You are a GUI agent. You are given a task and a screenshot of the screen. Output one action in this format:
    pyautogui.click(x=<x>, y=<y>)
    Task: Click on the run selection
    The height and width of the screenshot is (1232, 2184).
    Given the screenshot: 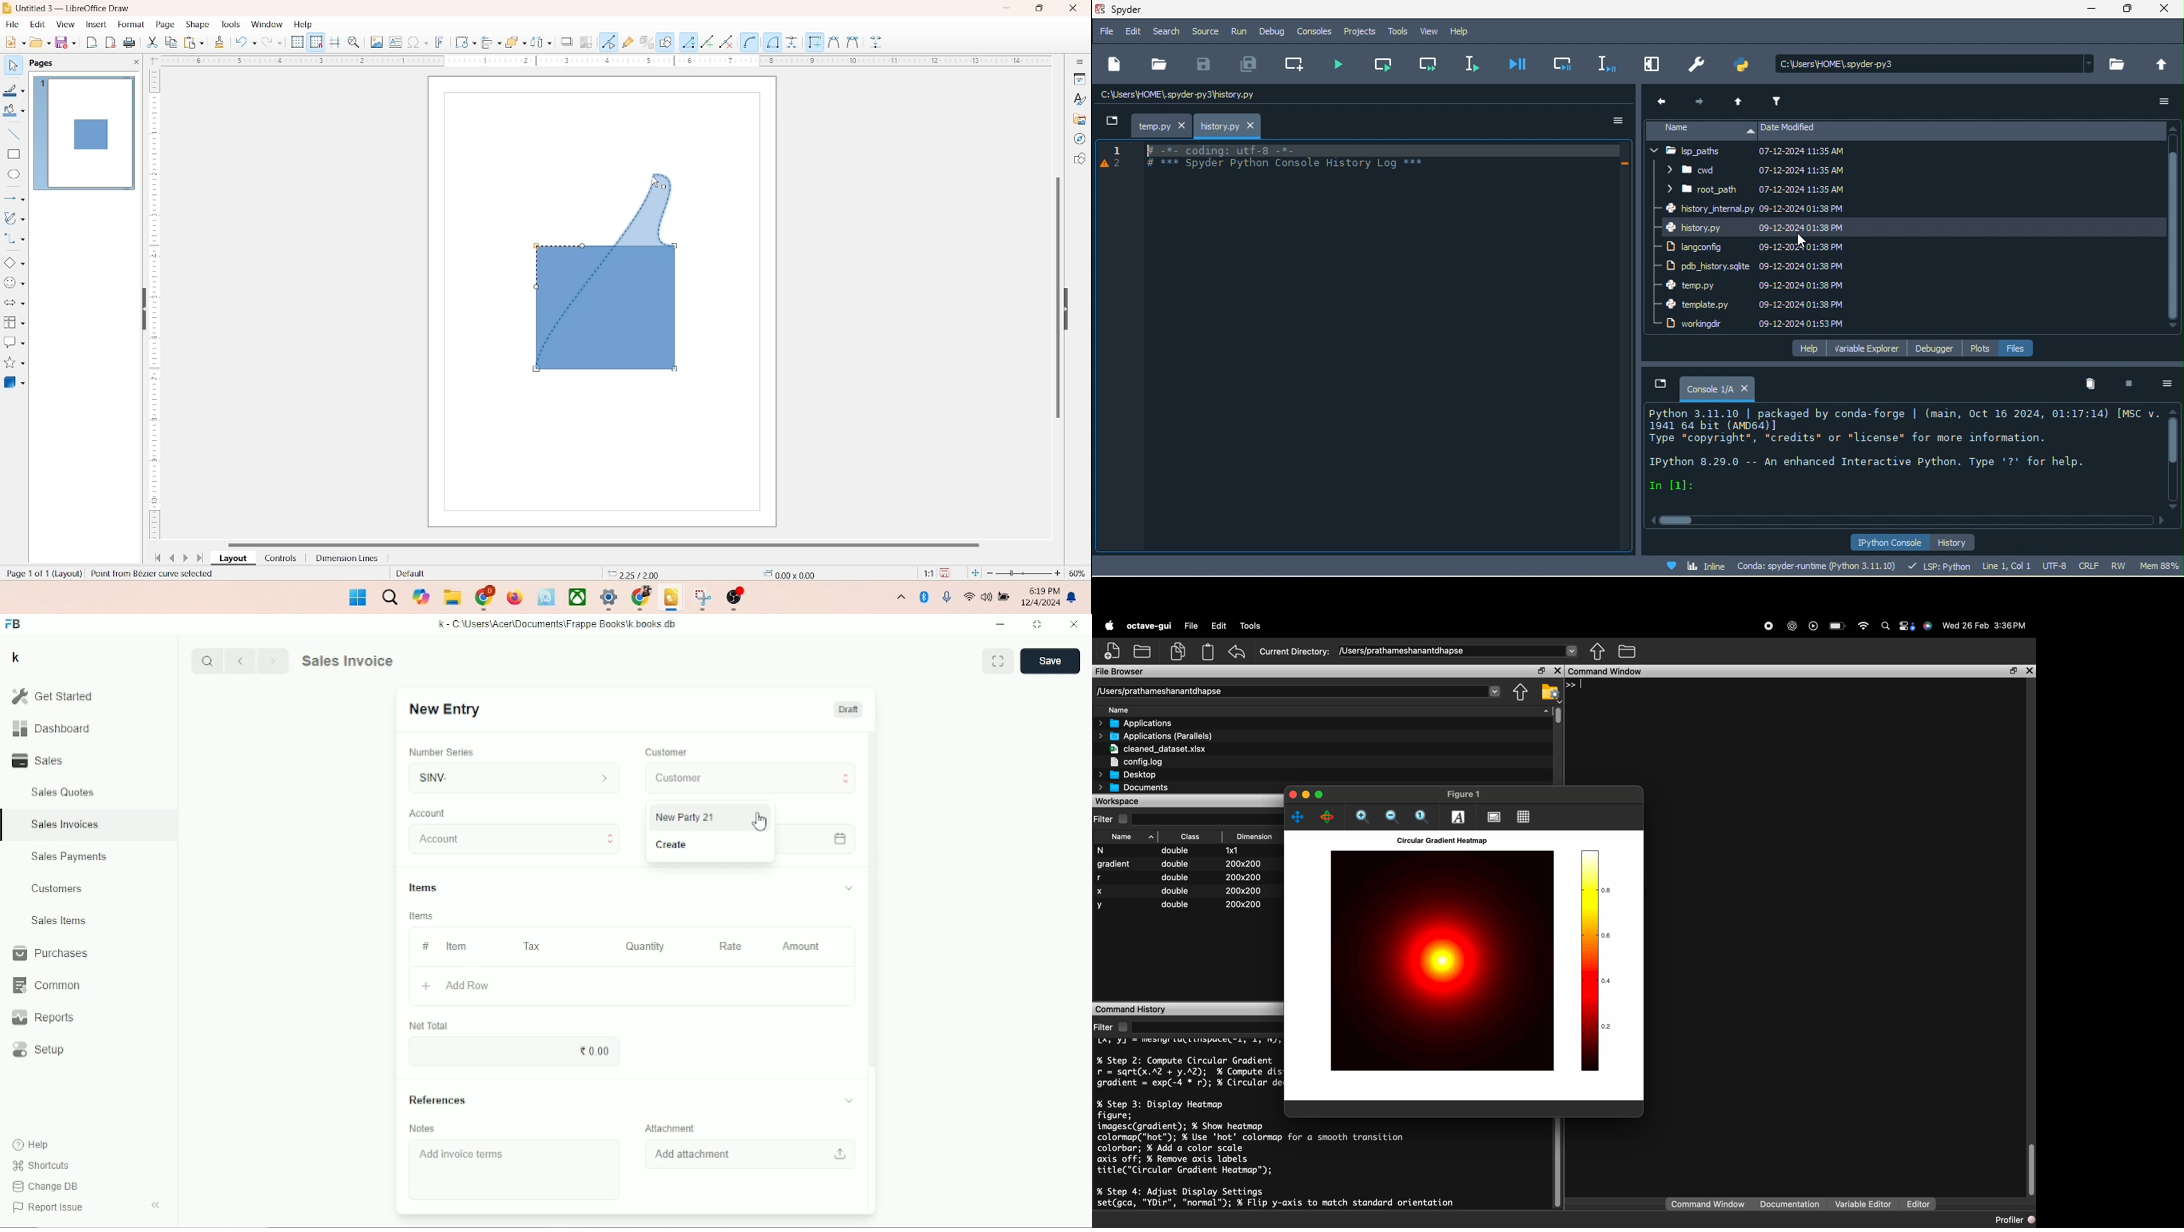 What is the action you would take?
    pyautogui.click(x=1473, y=62)
    